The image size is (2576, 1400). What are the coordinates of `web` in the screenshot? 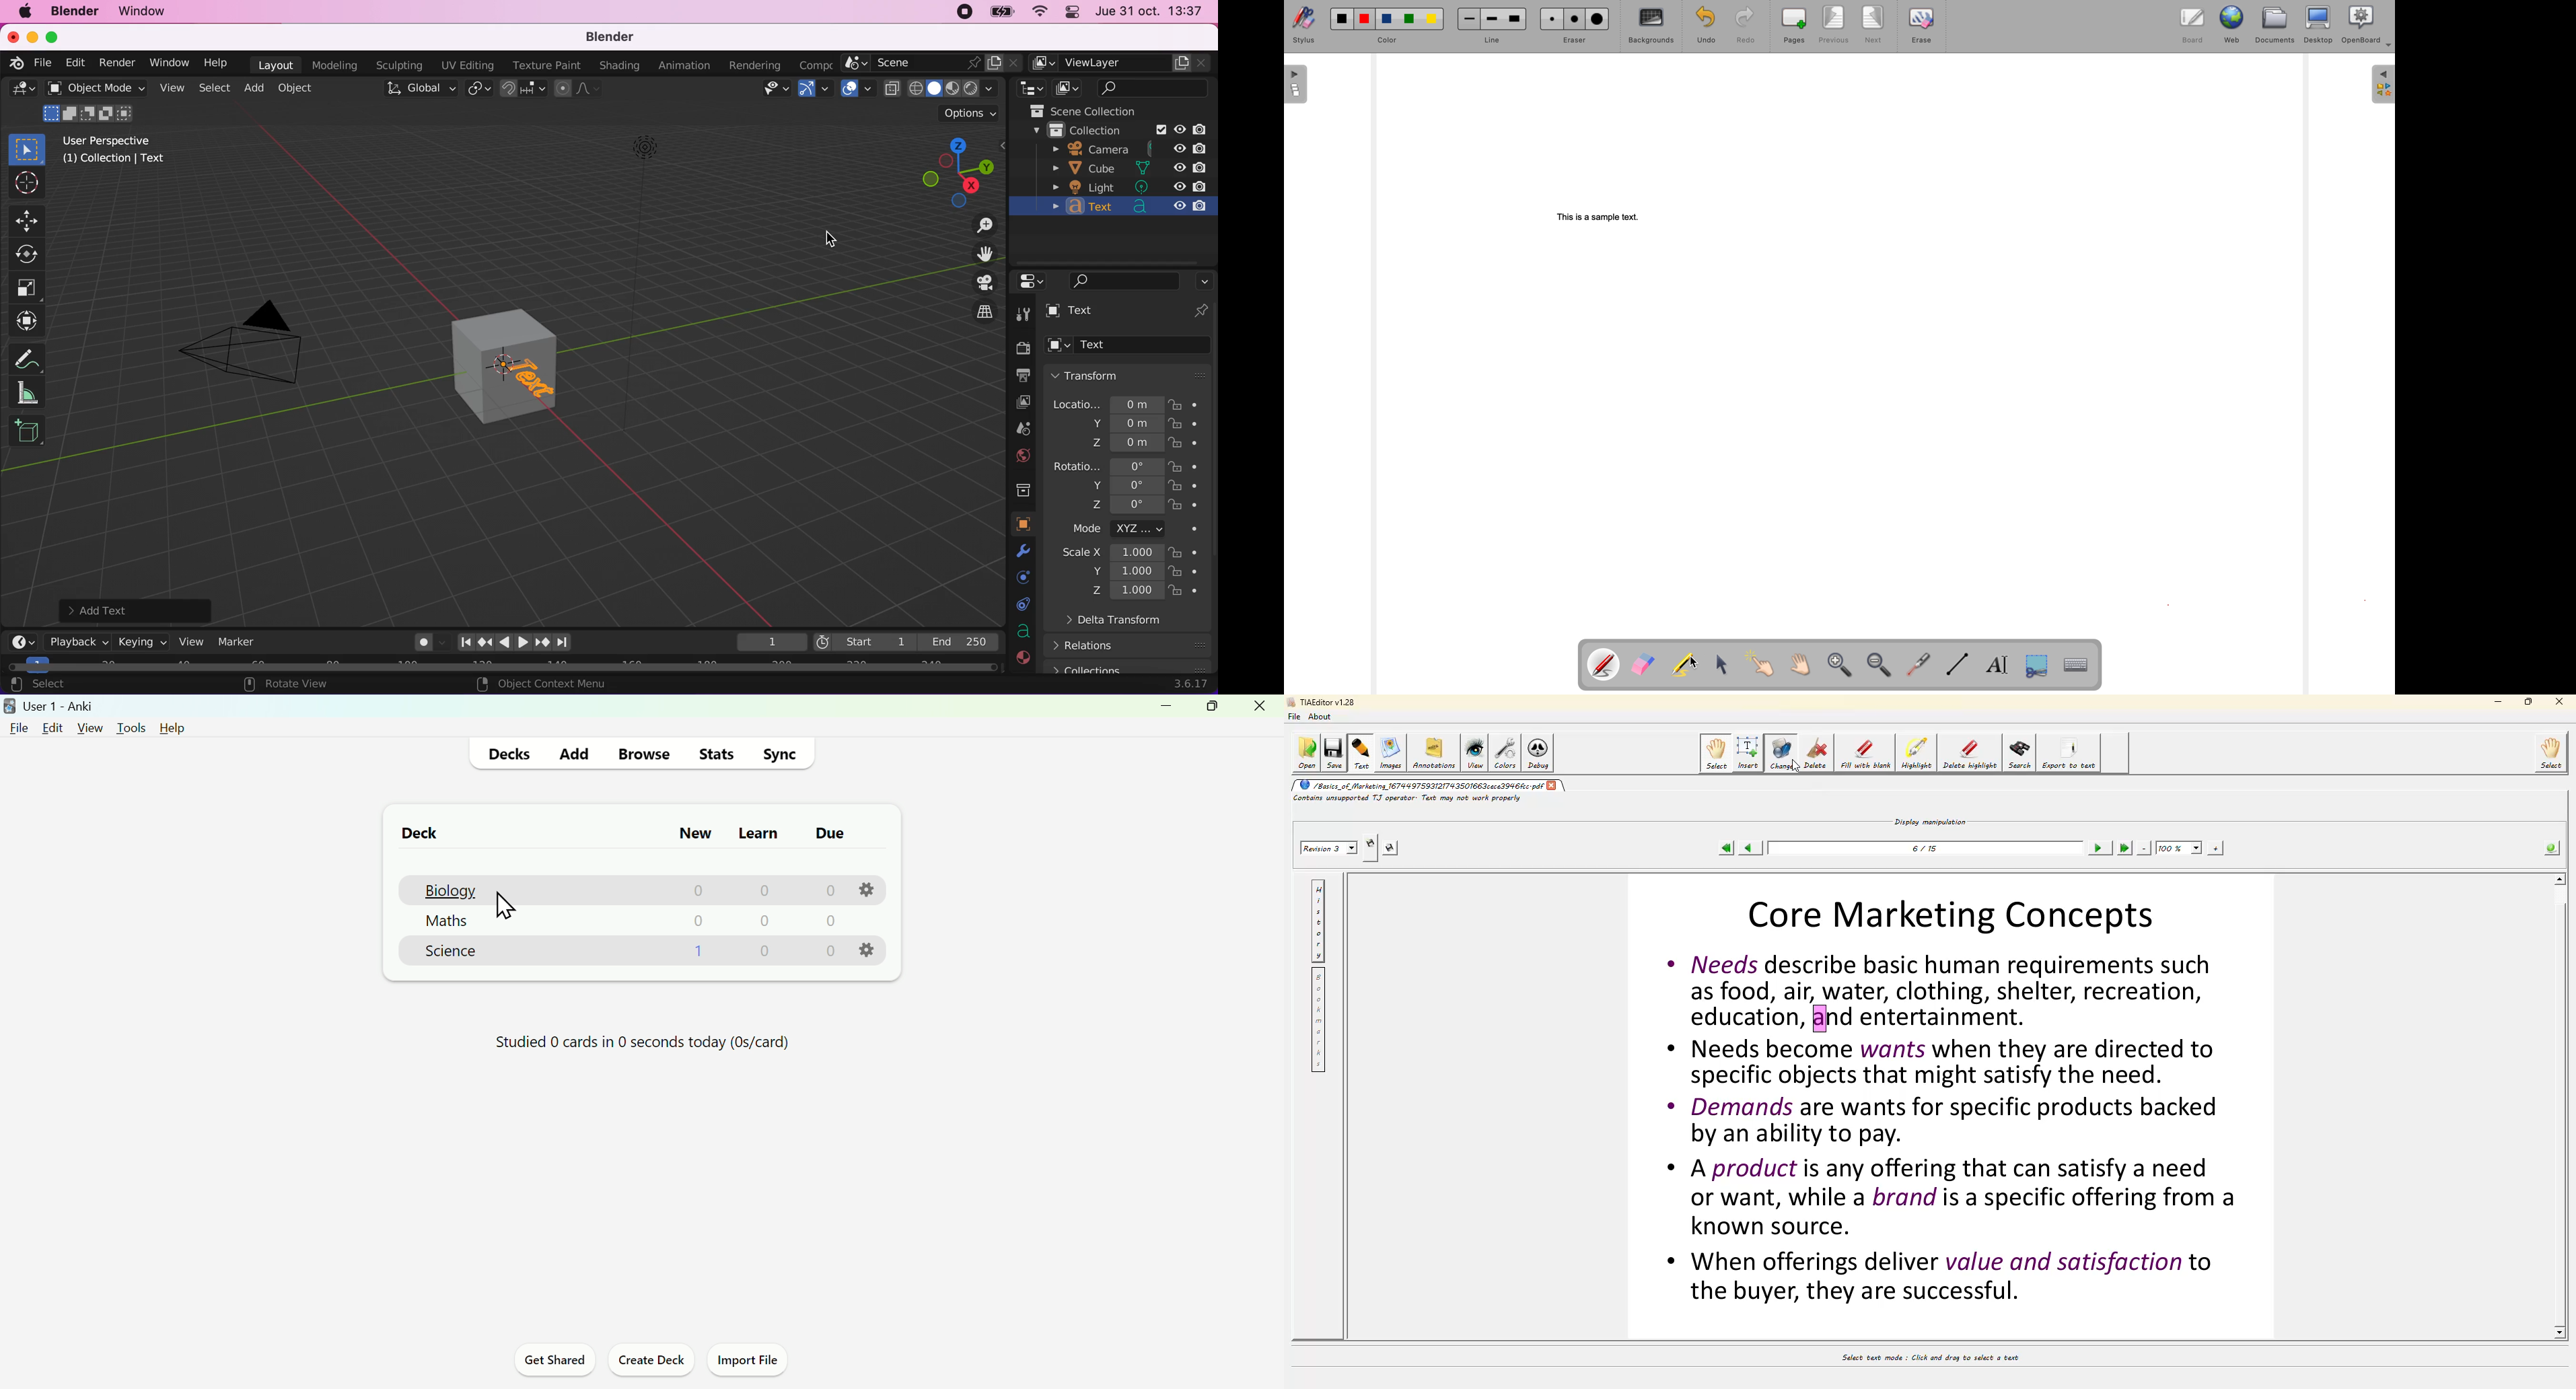 It's located at (2233, 26).